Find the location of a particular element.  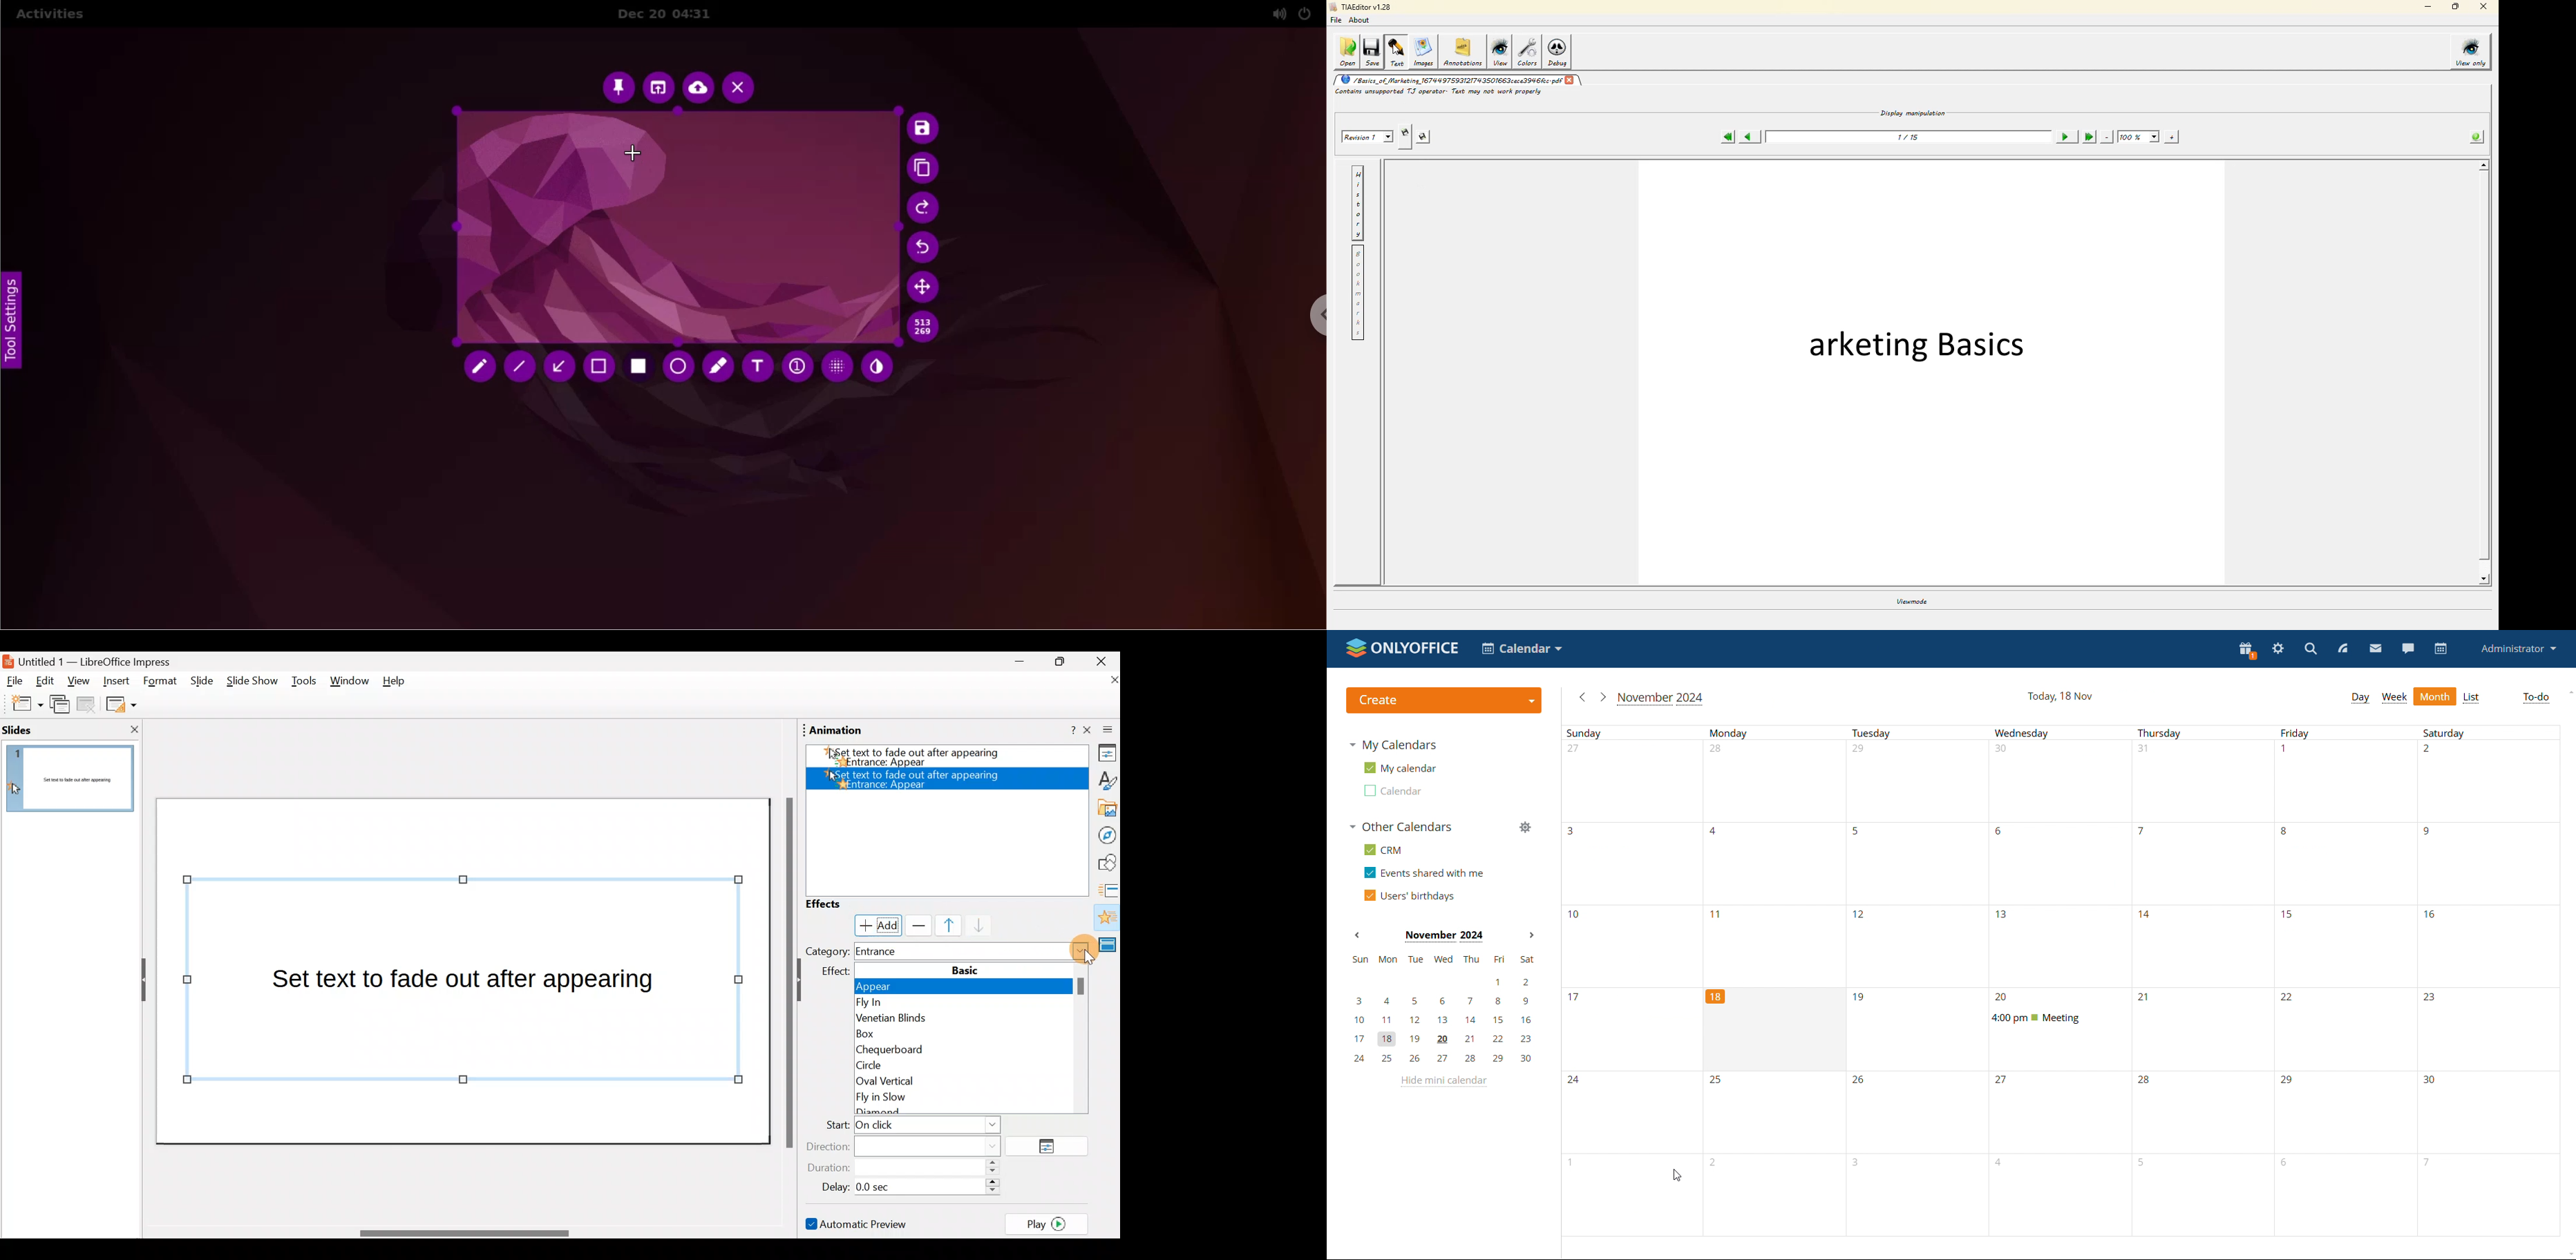

Help is located at coordinates (399, 684).